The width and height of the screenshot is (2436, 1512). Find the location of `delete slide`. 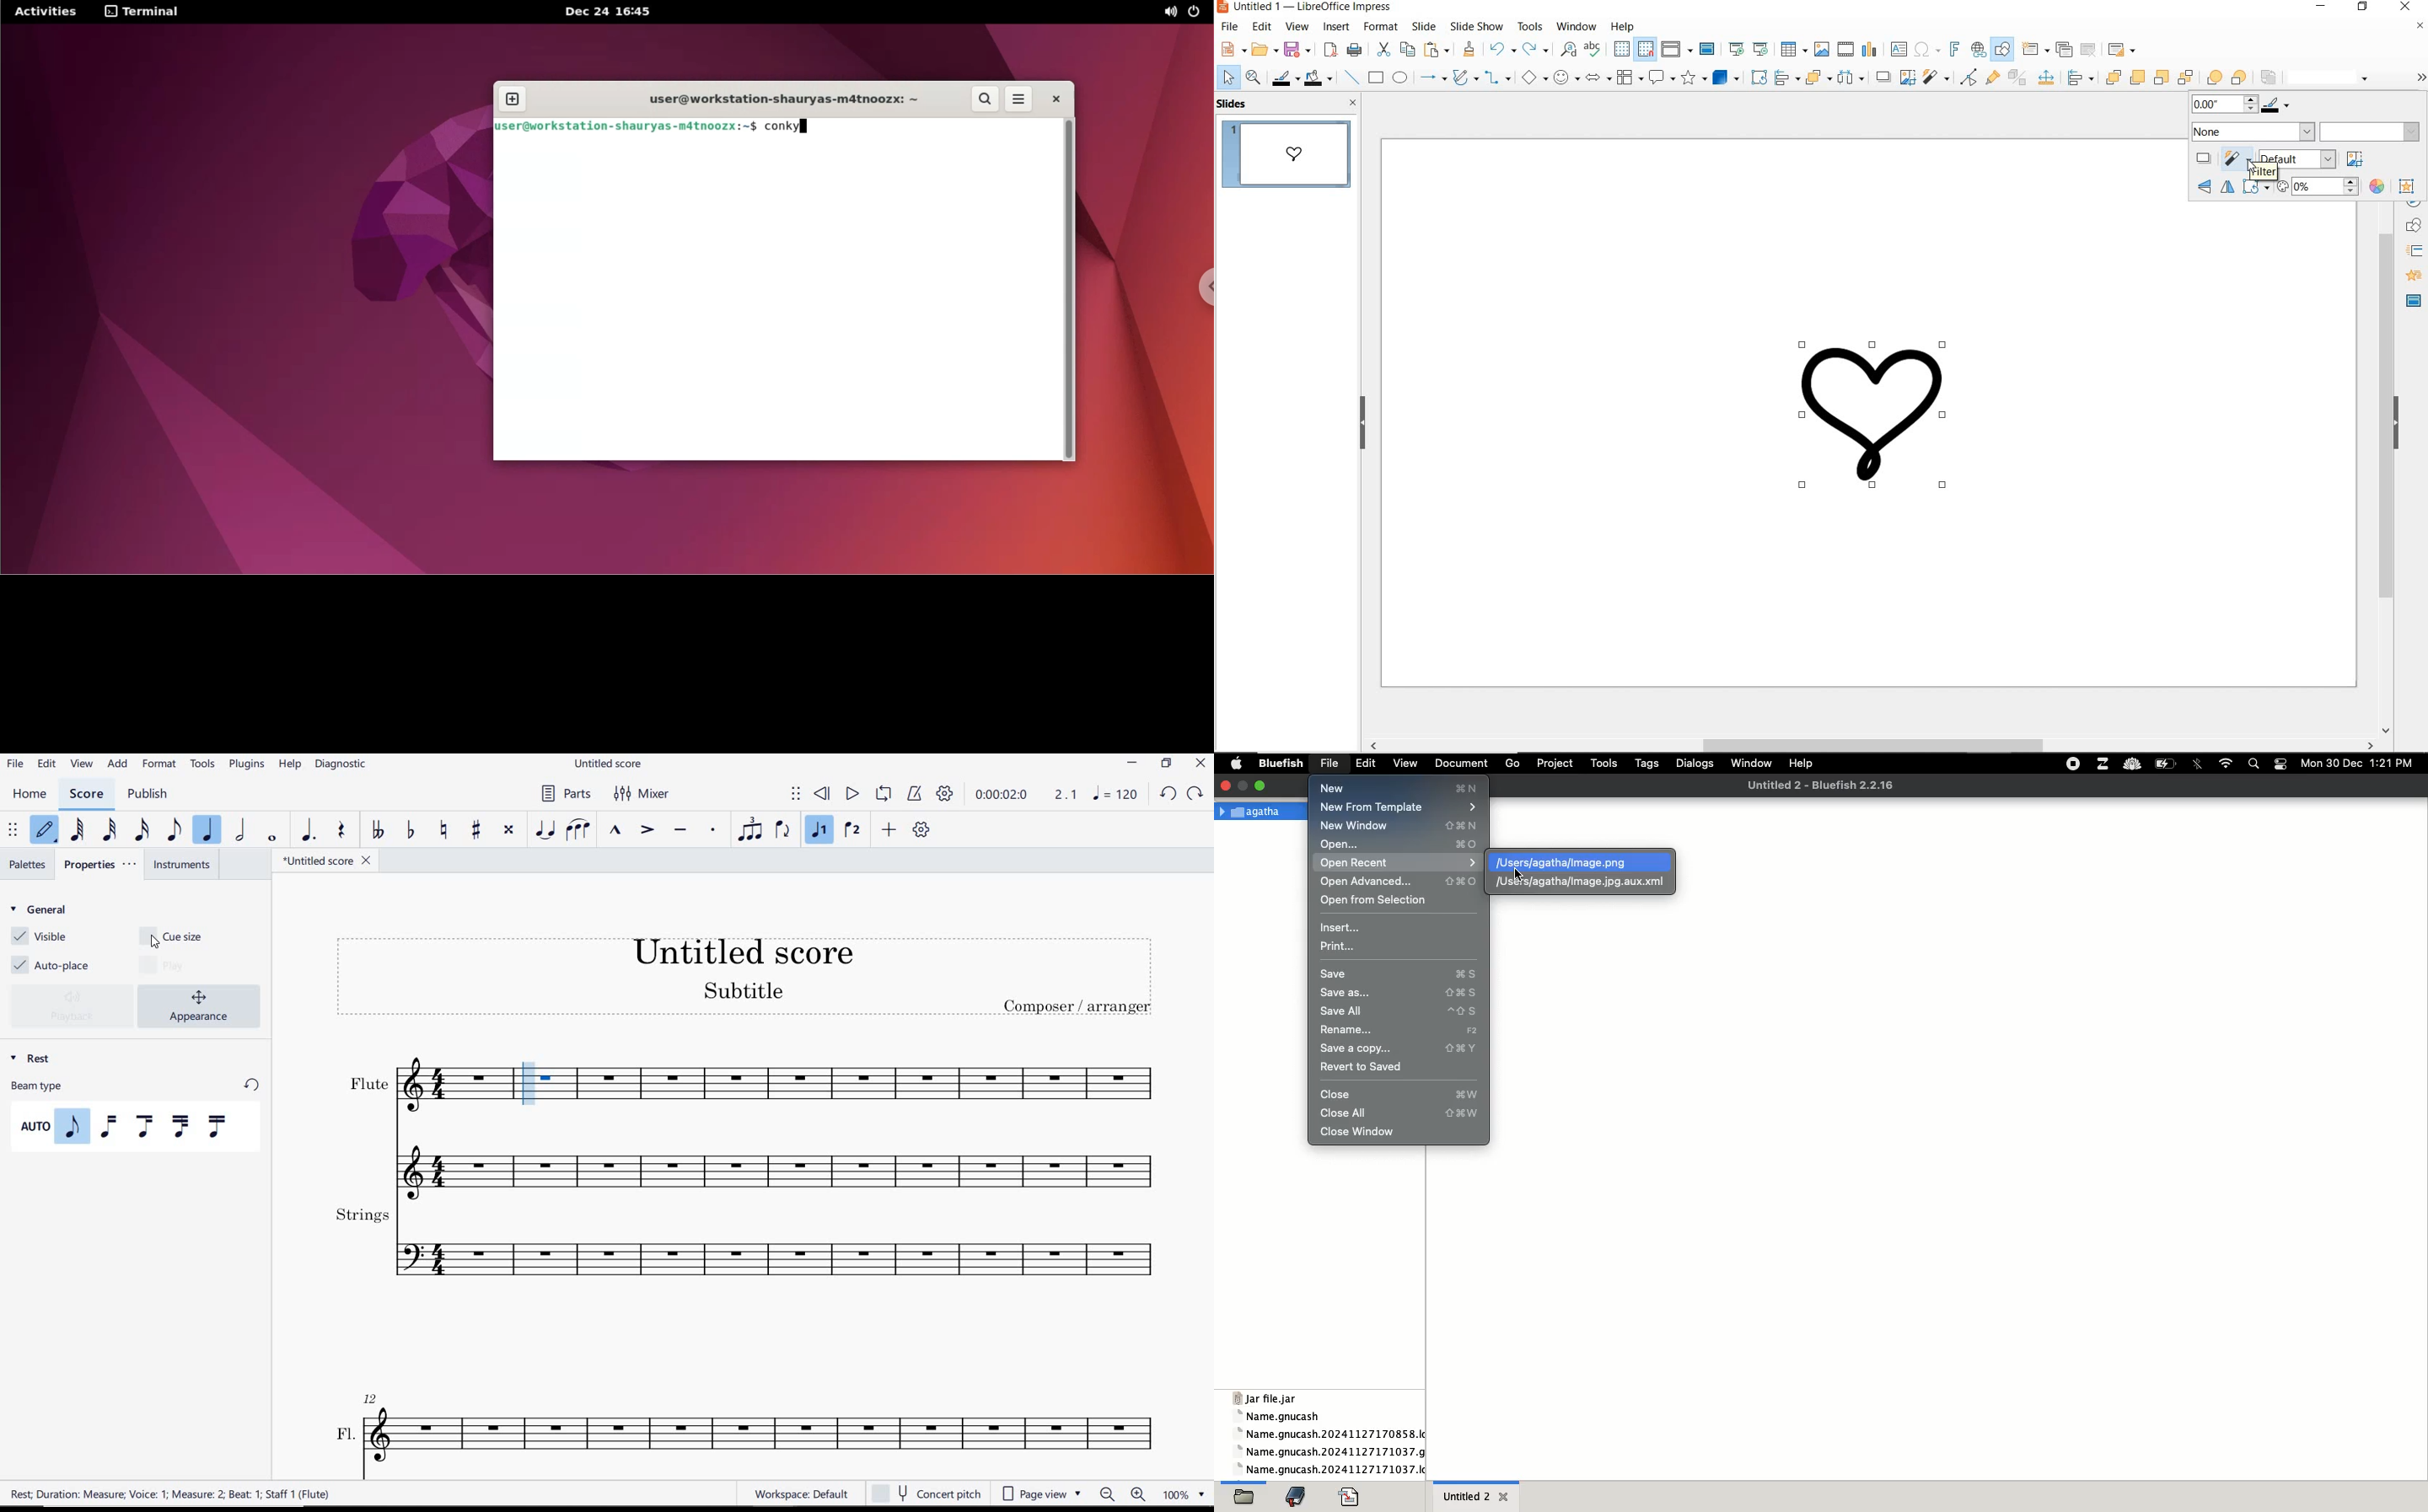

delete slide is located at coordinates (2088, 50).